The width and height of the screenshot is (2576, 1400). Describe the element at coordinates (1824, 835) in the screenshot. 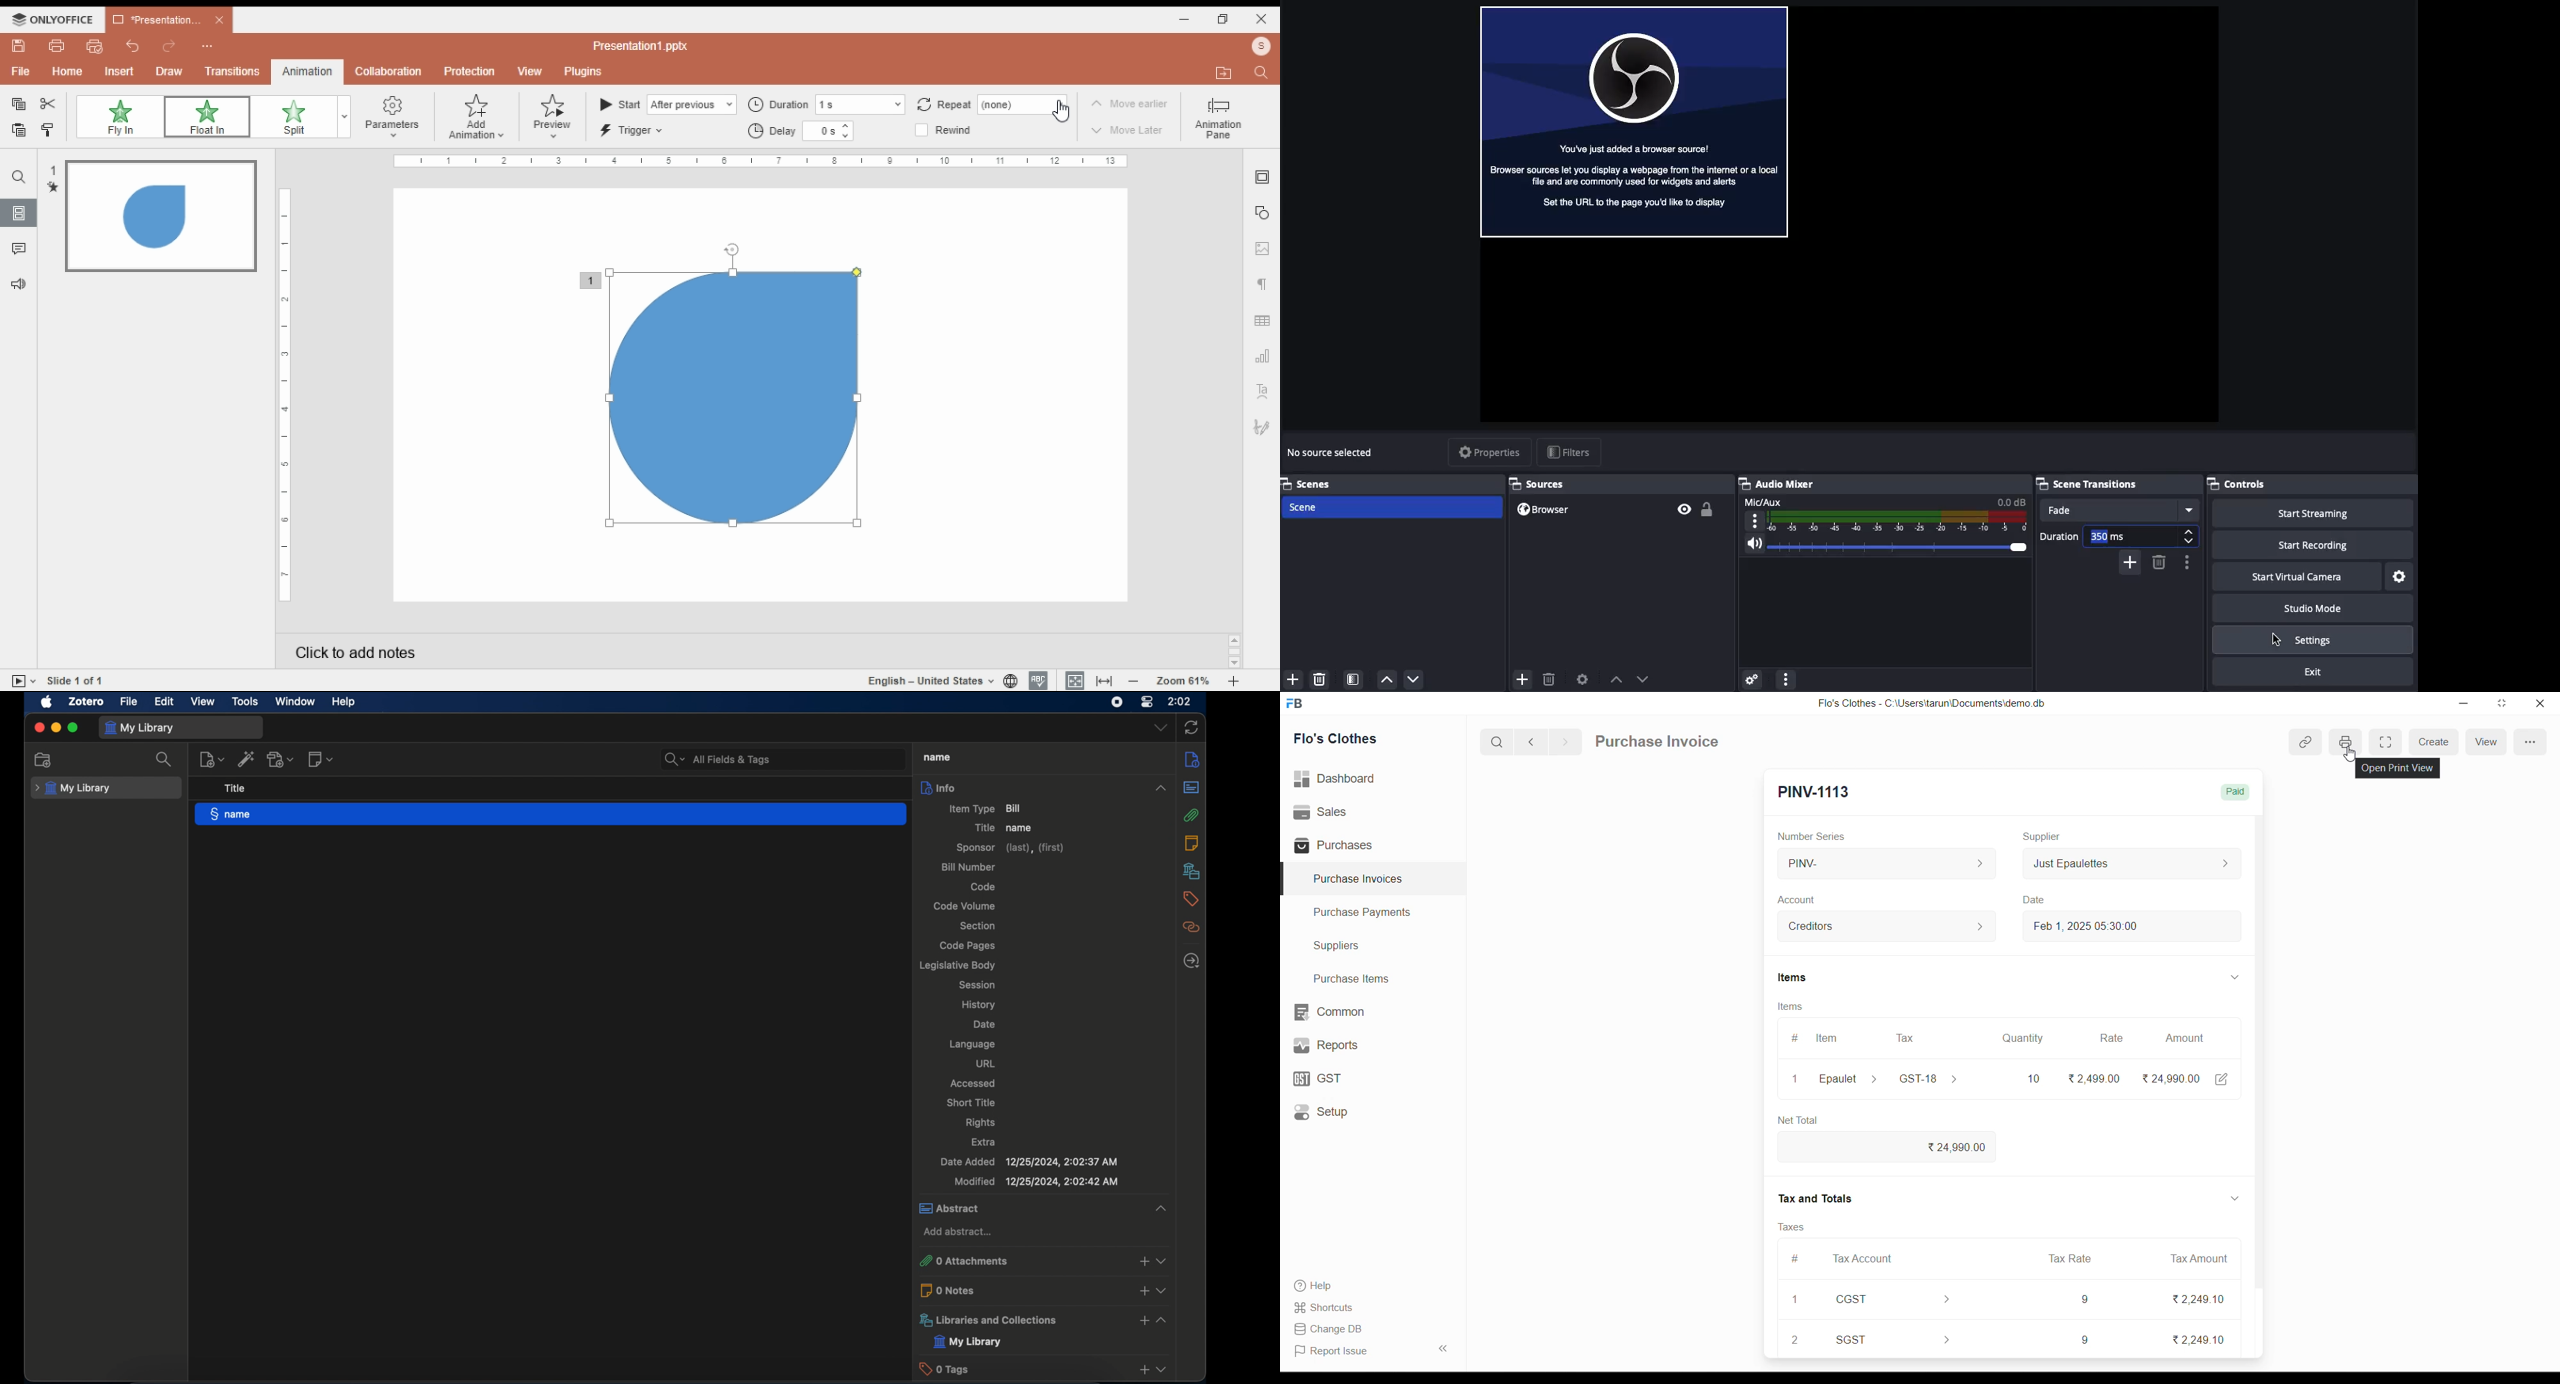

I see `Number Series` at that location.